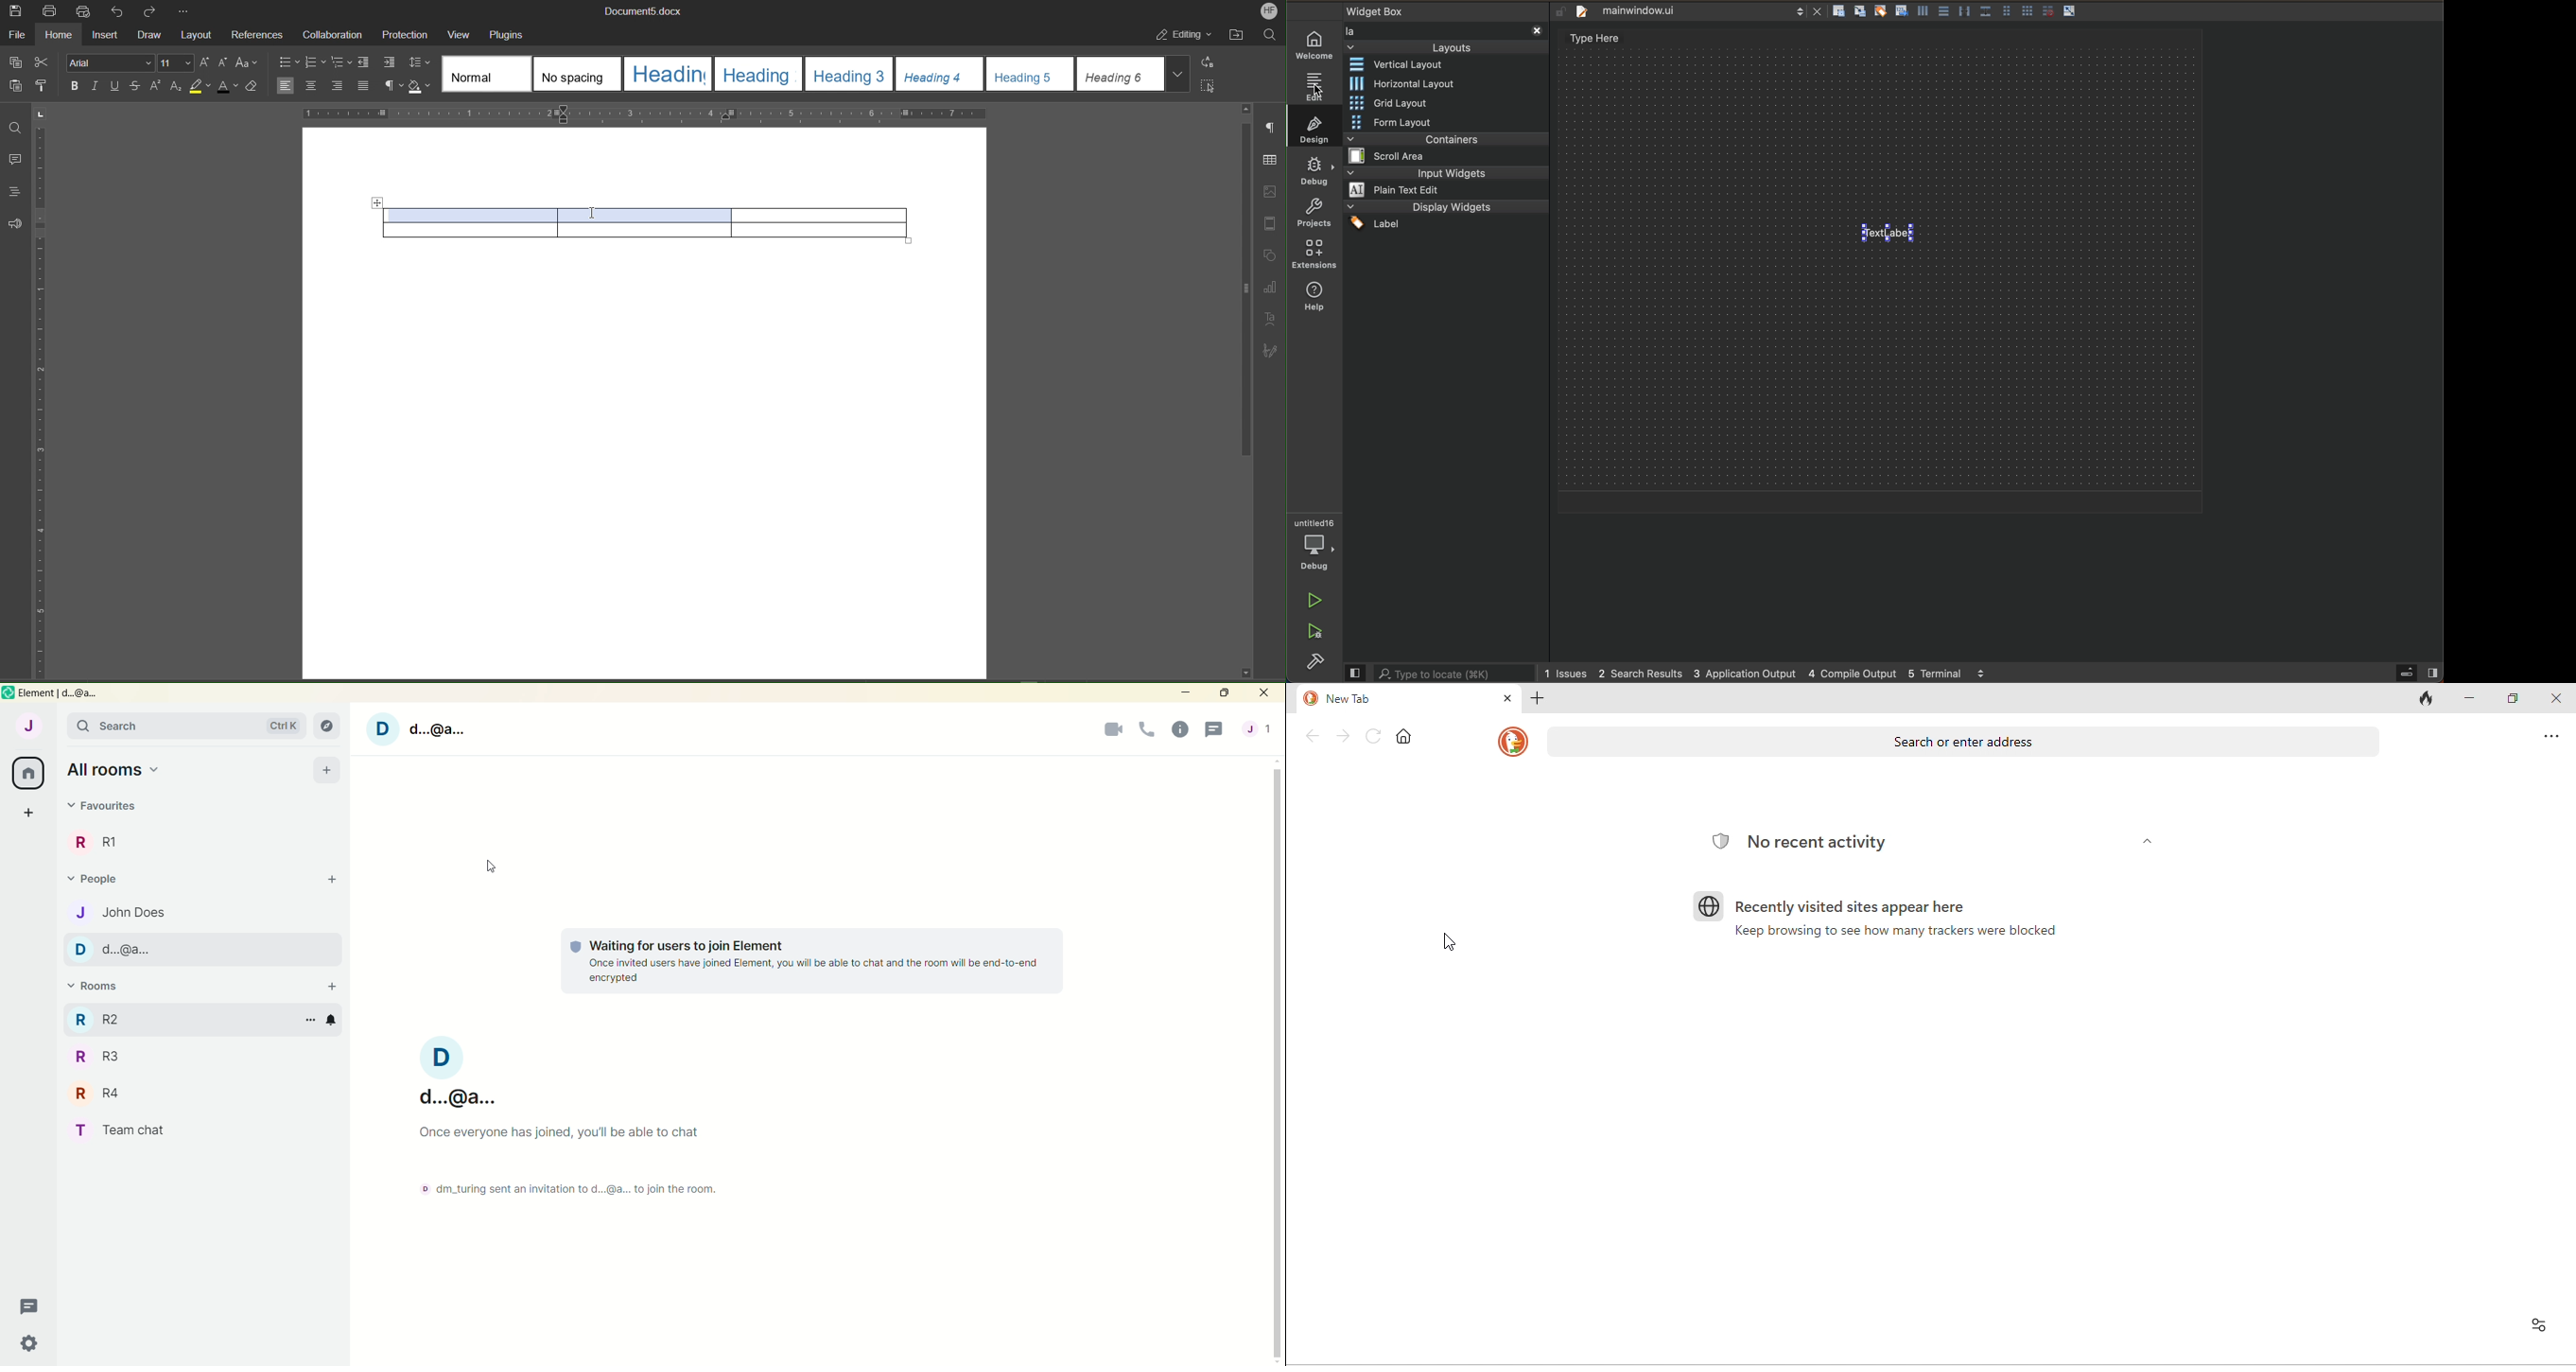  I want to click on open sidebar, so click(2410, 672).